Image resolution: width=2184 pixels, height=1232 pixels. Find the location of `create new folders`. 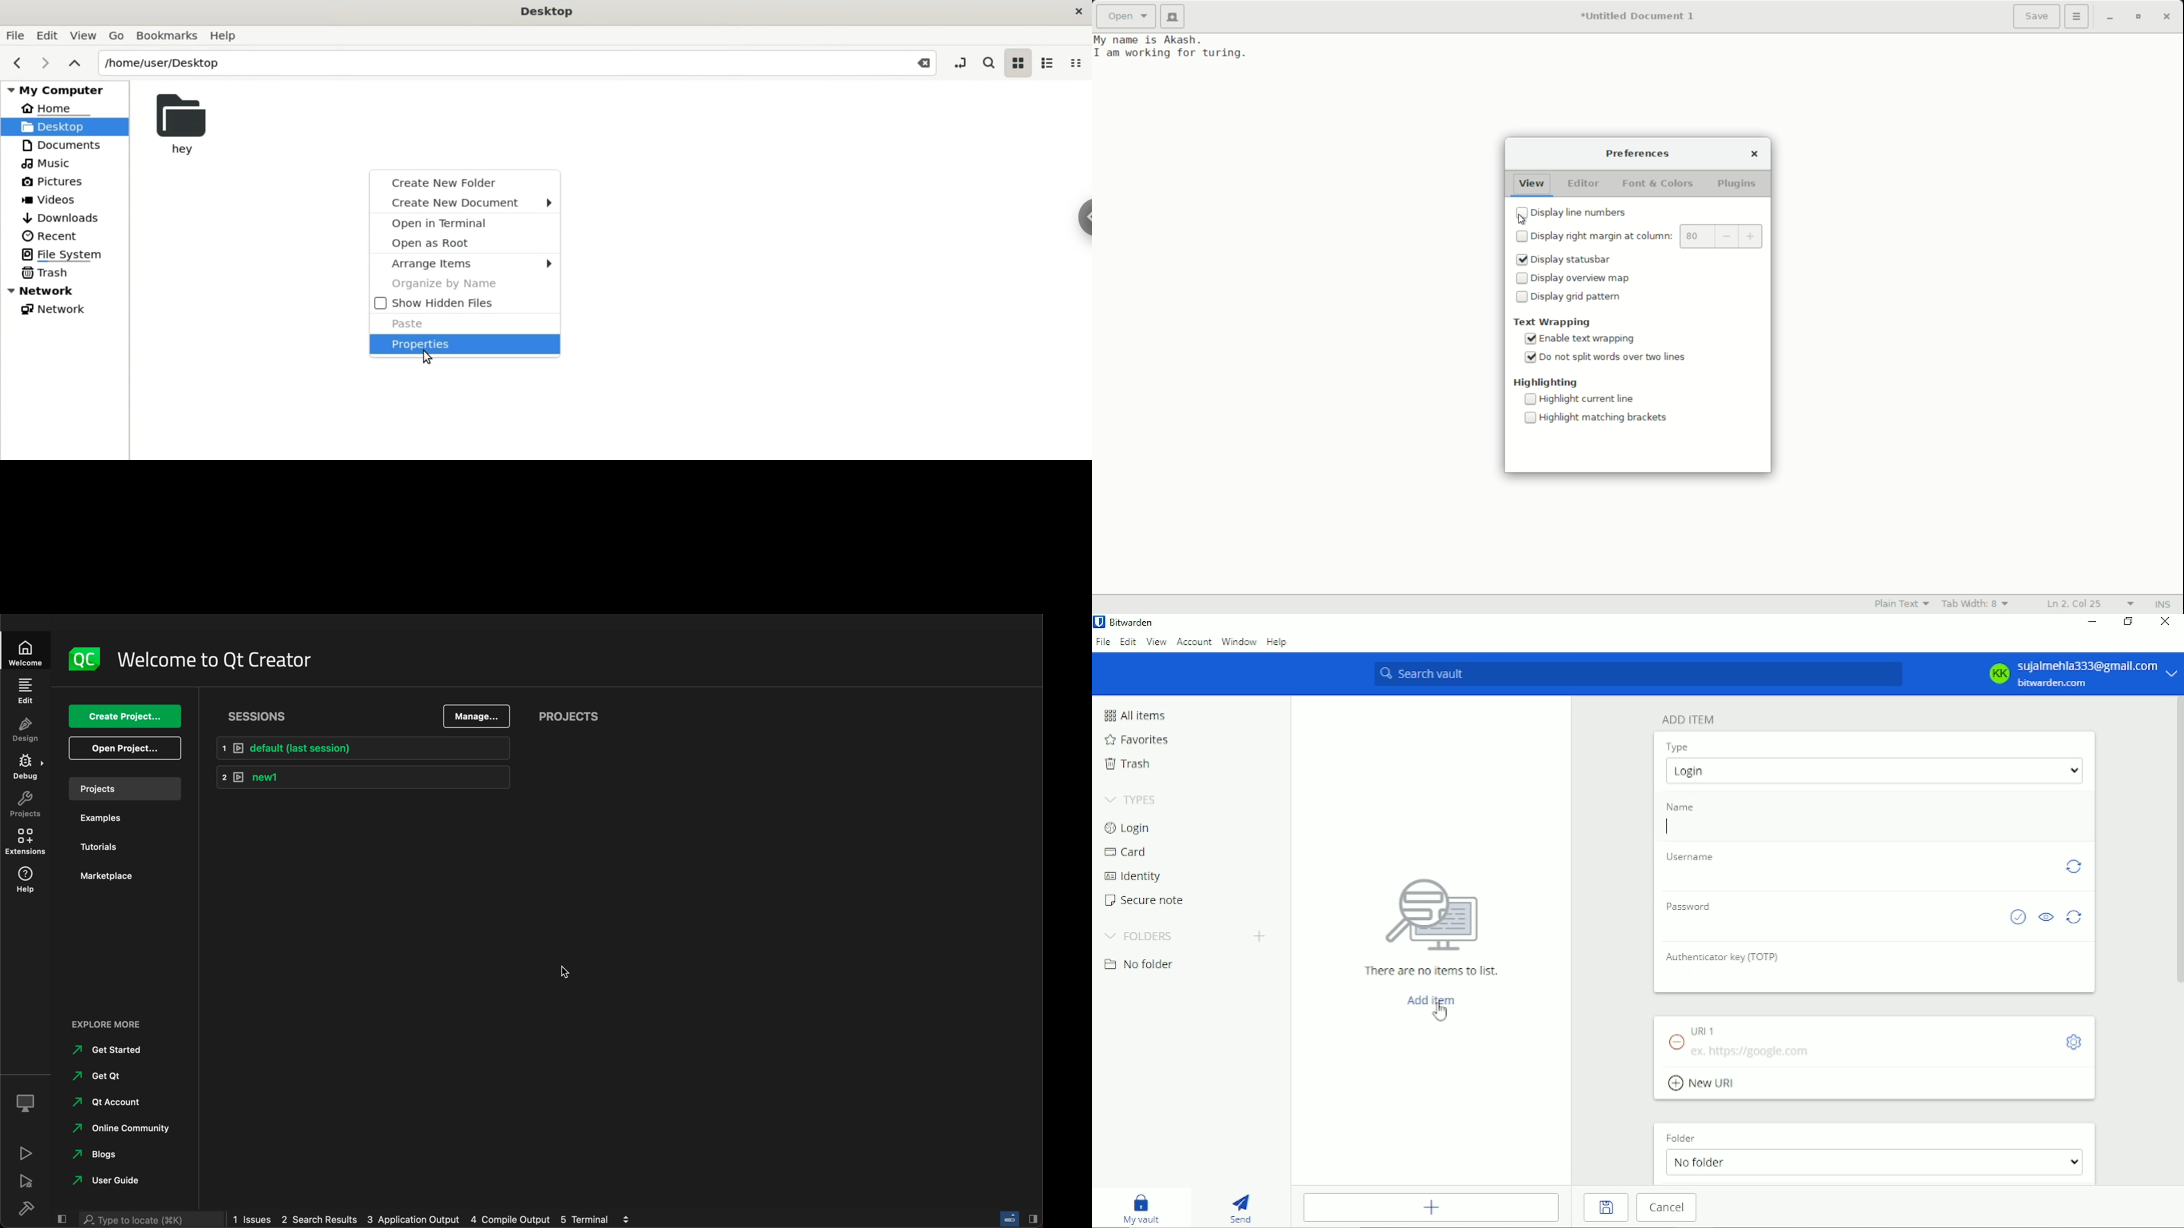

create new folders is located at coordinates (466, 181).